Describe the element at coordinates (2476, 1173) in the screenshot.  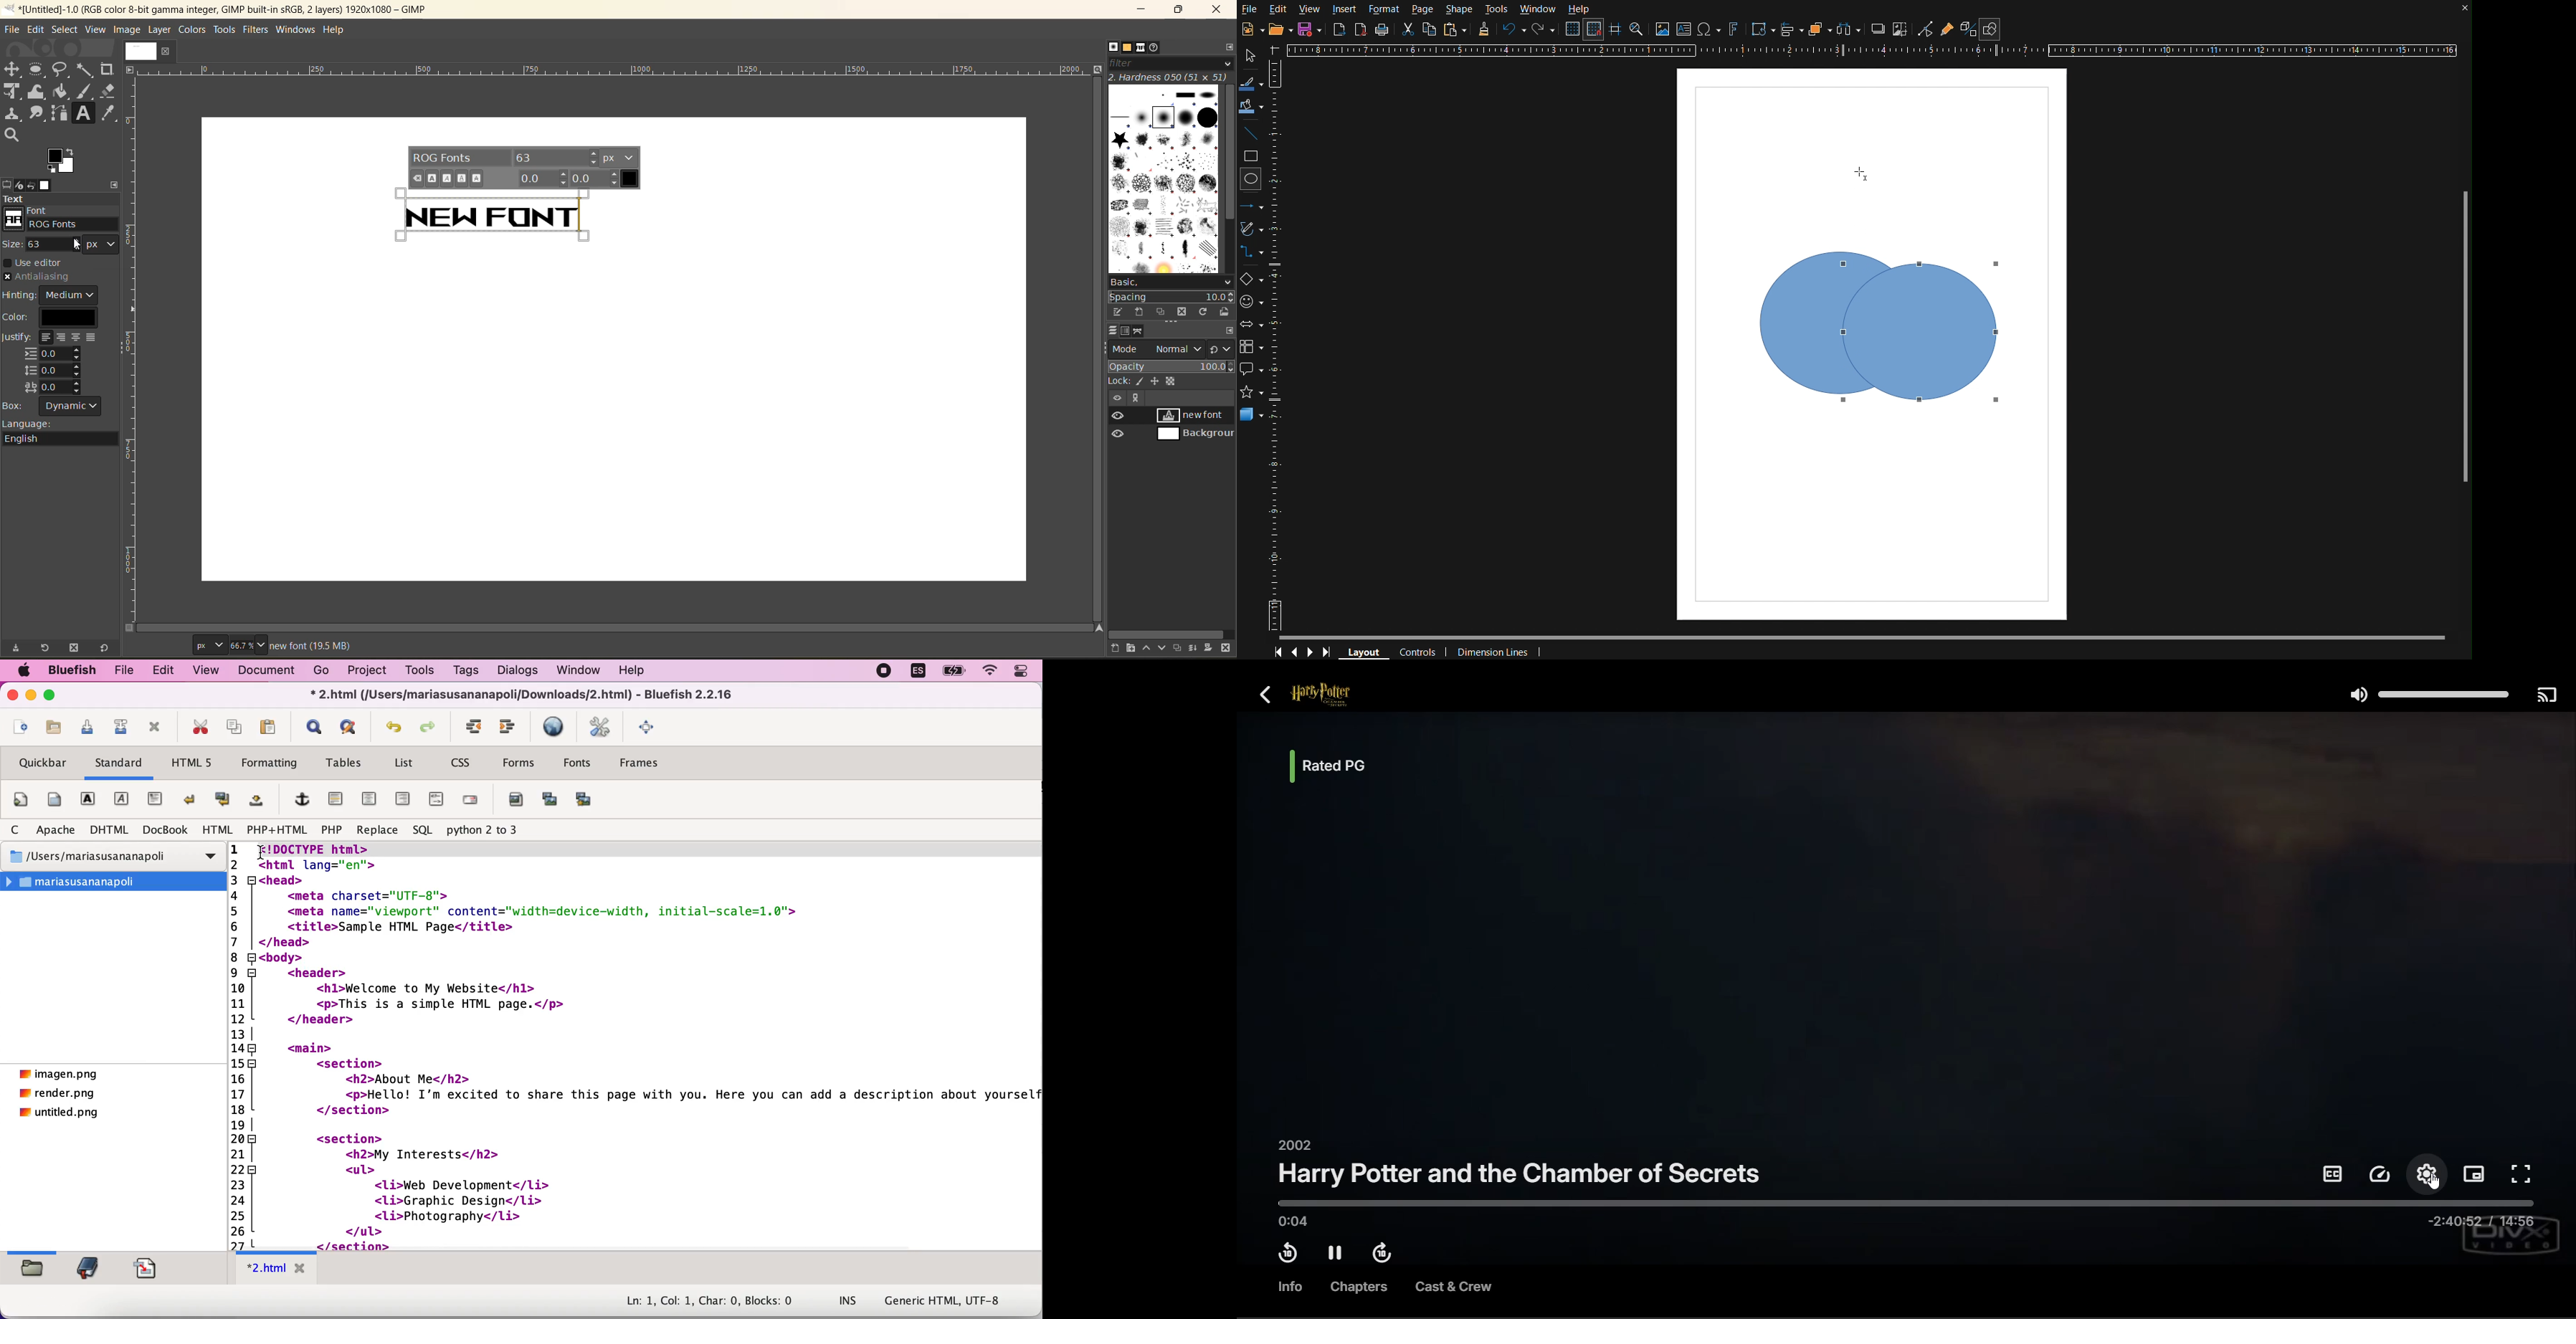
I see `Picture in picture` at that location.